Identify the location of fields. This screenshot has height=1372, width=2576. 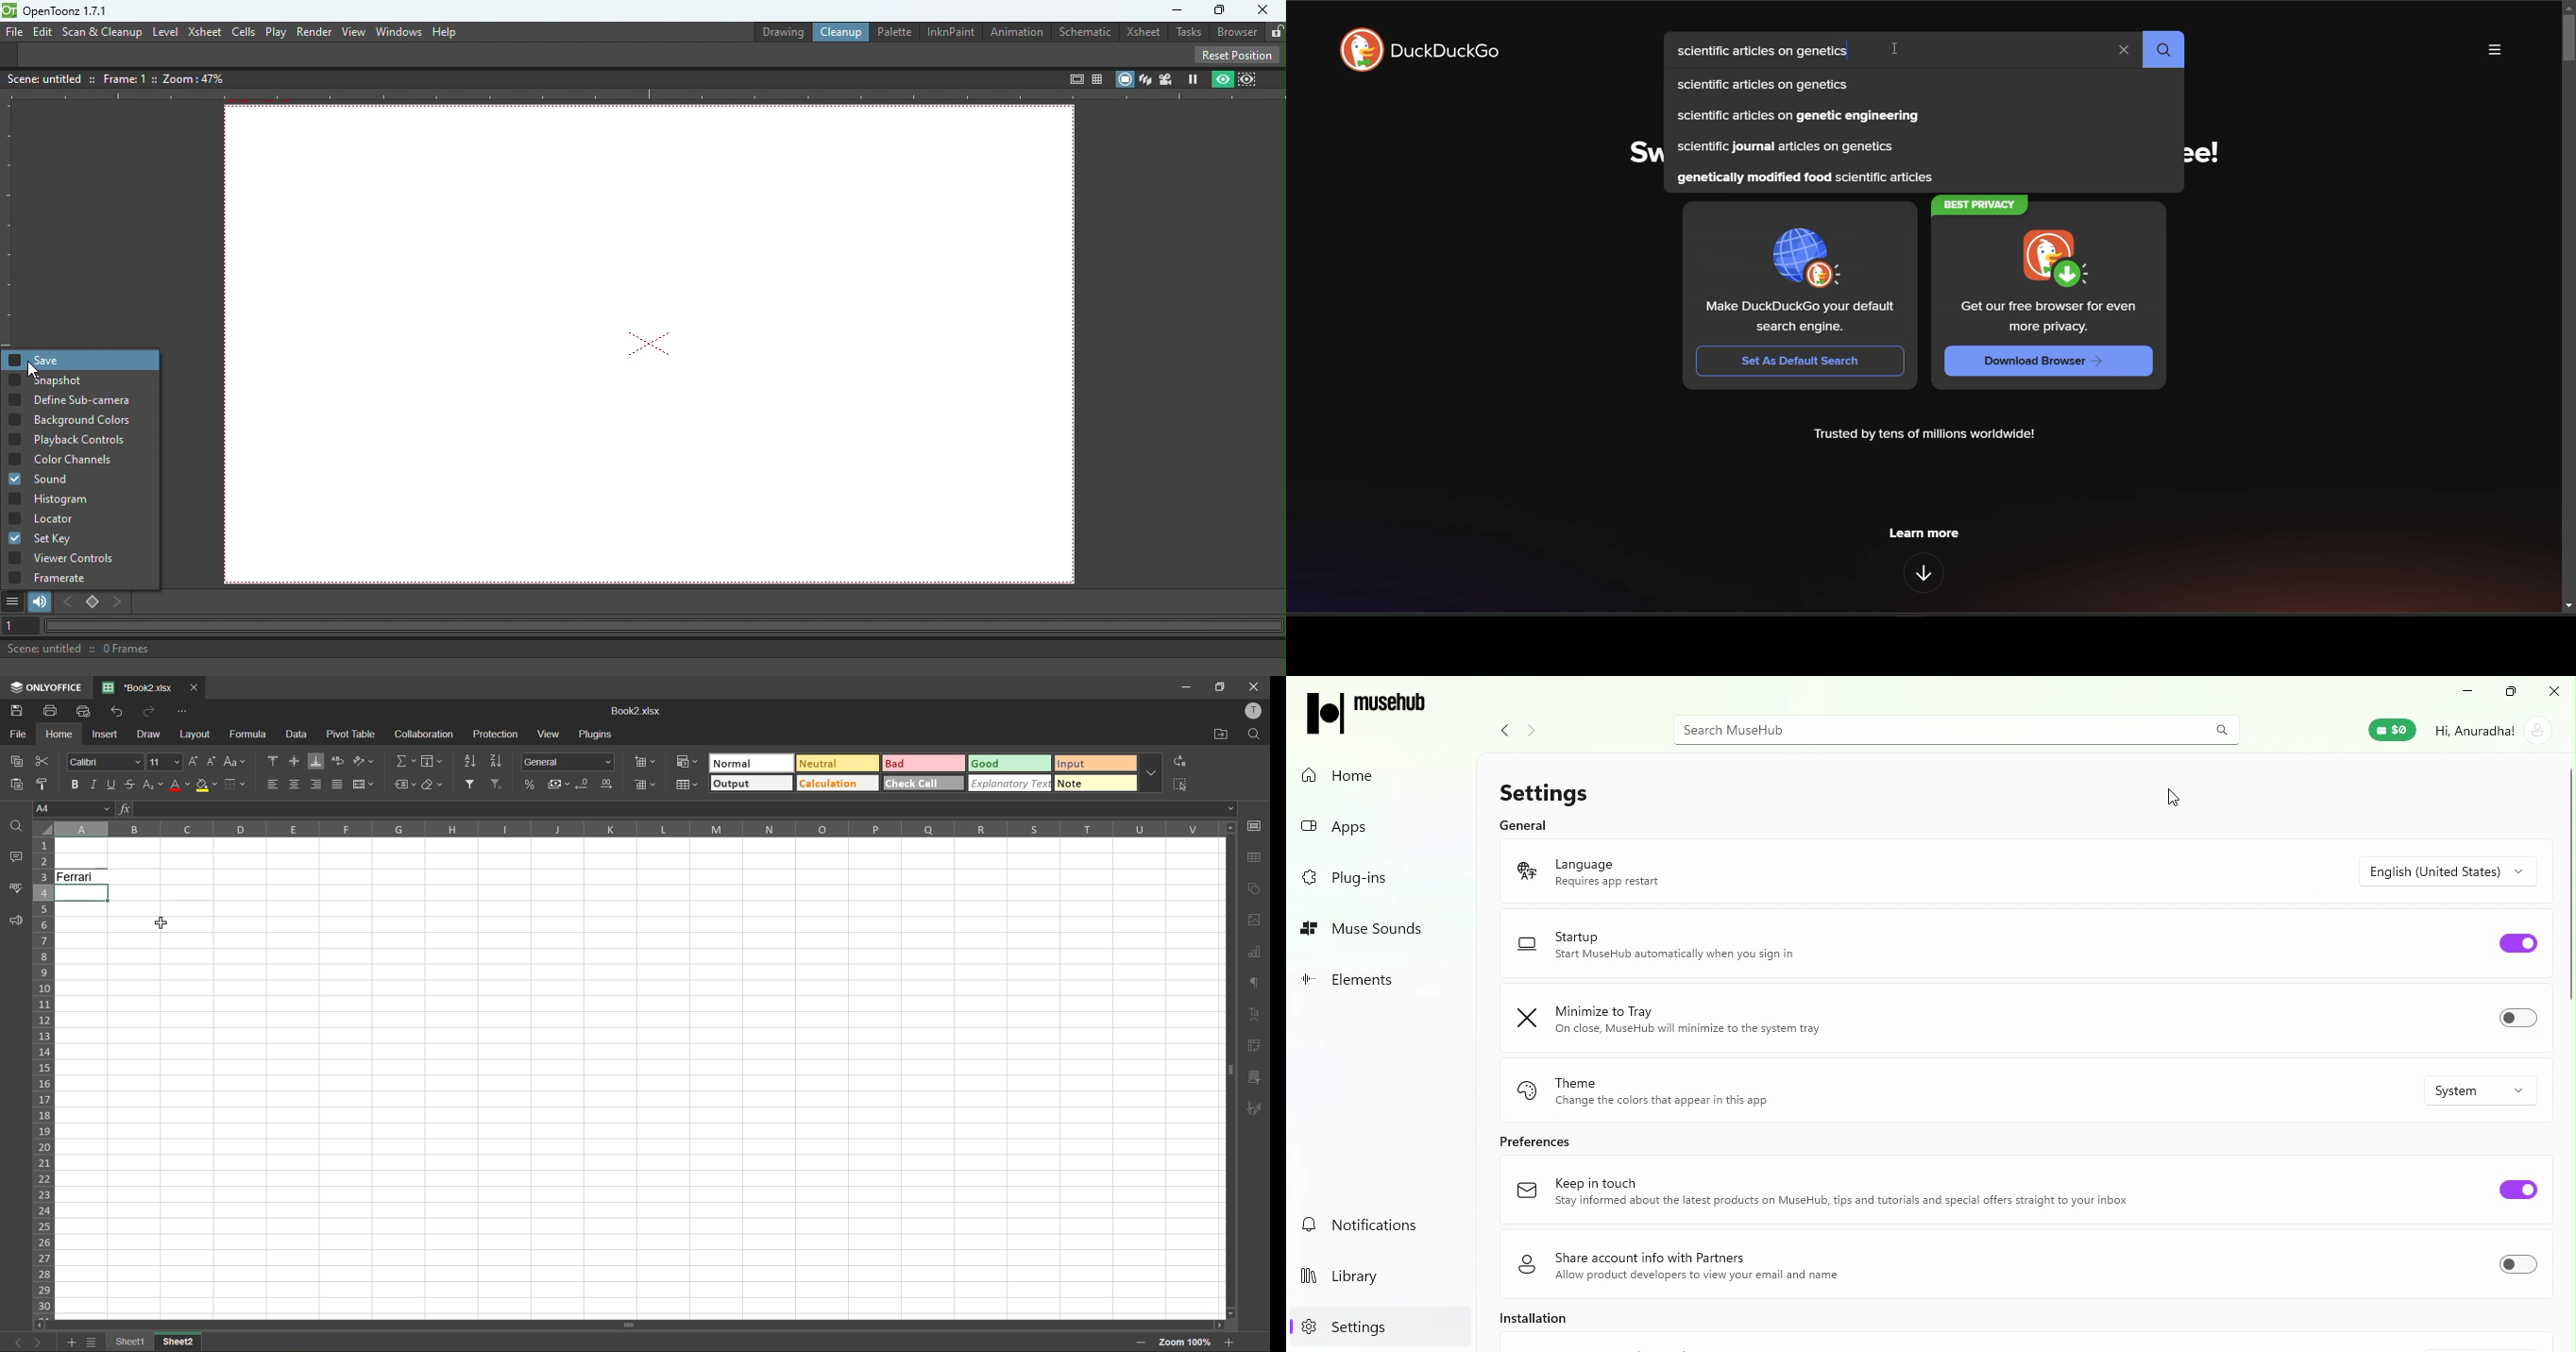
(432, 761).